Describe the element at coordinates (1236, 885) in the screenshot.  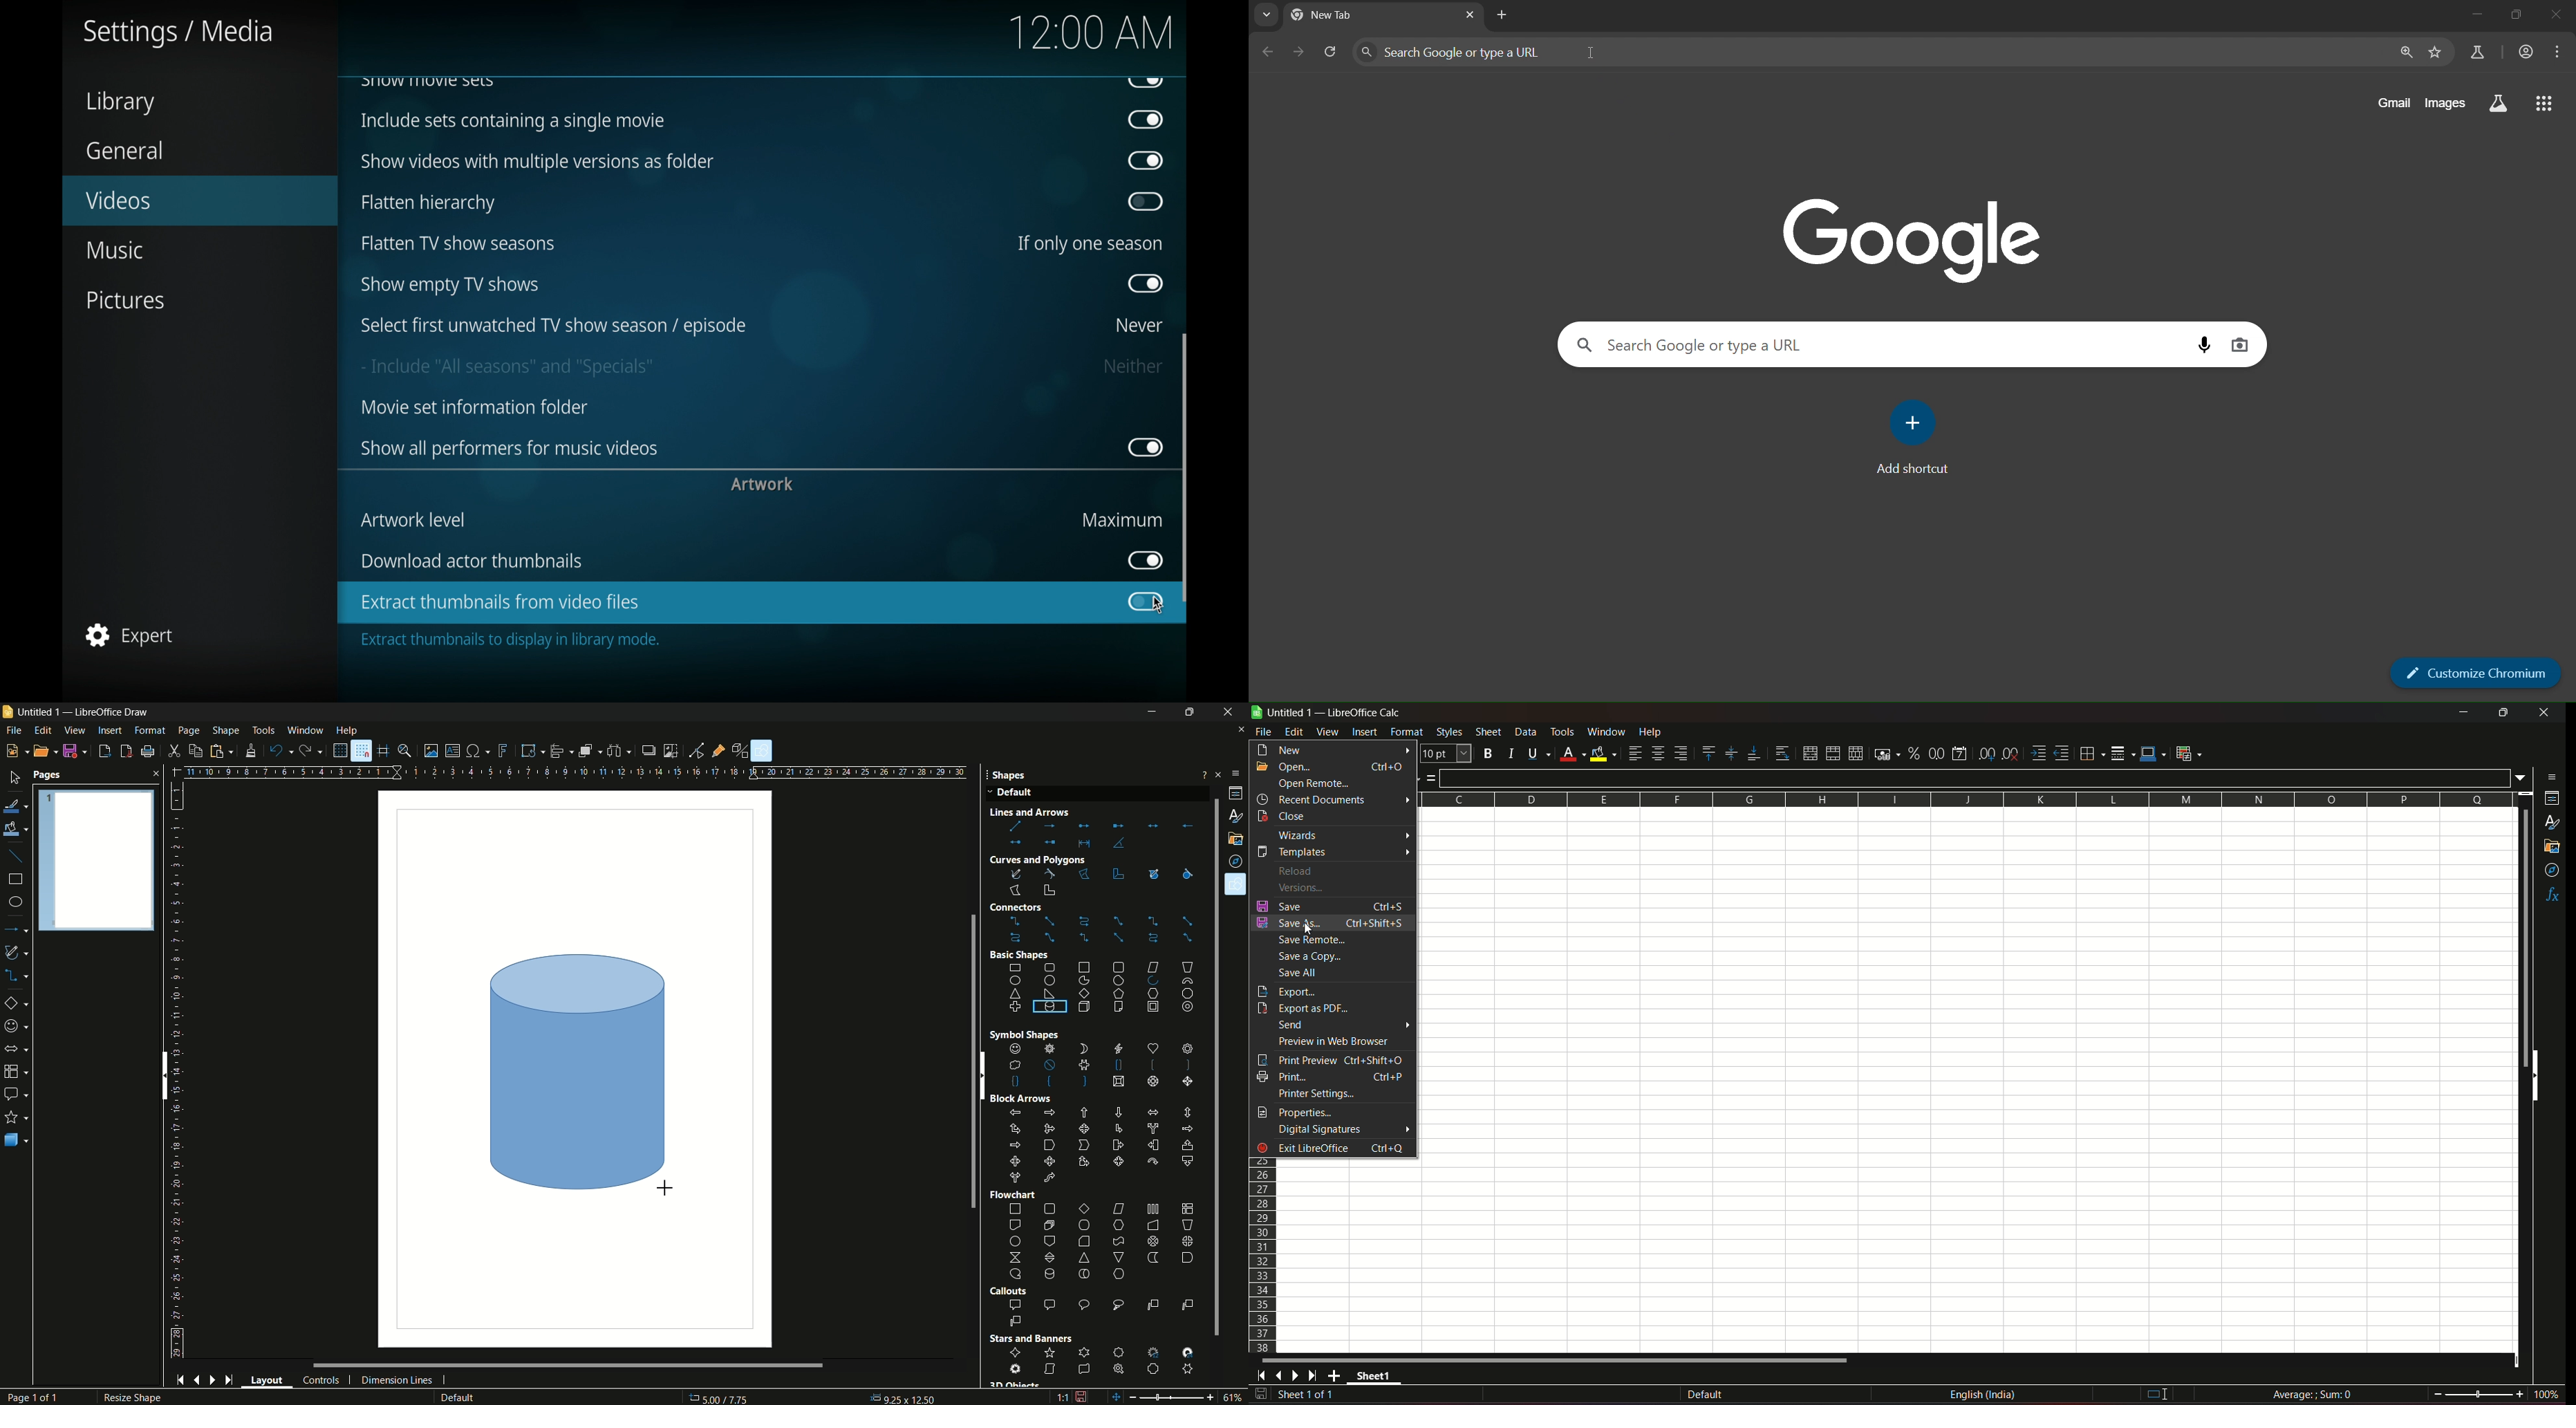
I see `shapes` at that location.